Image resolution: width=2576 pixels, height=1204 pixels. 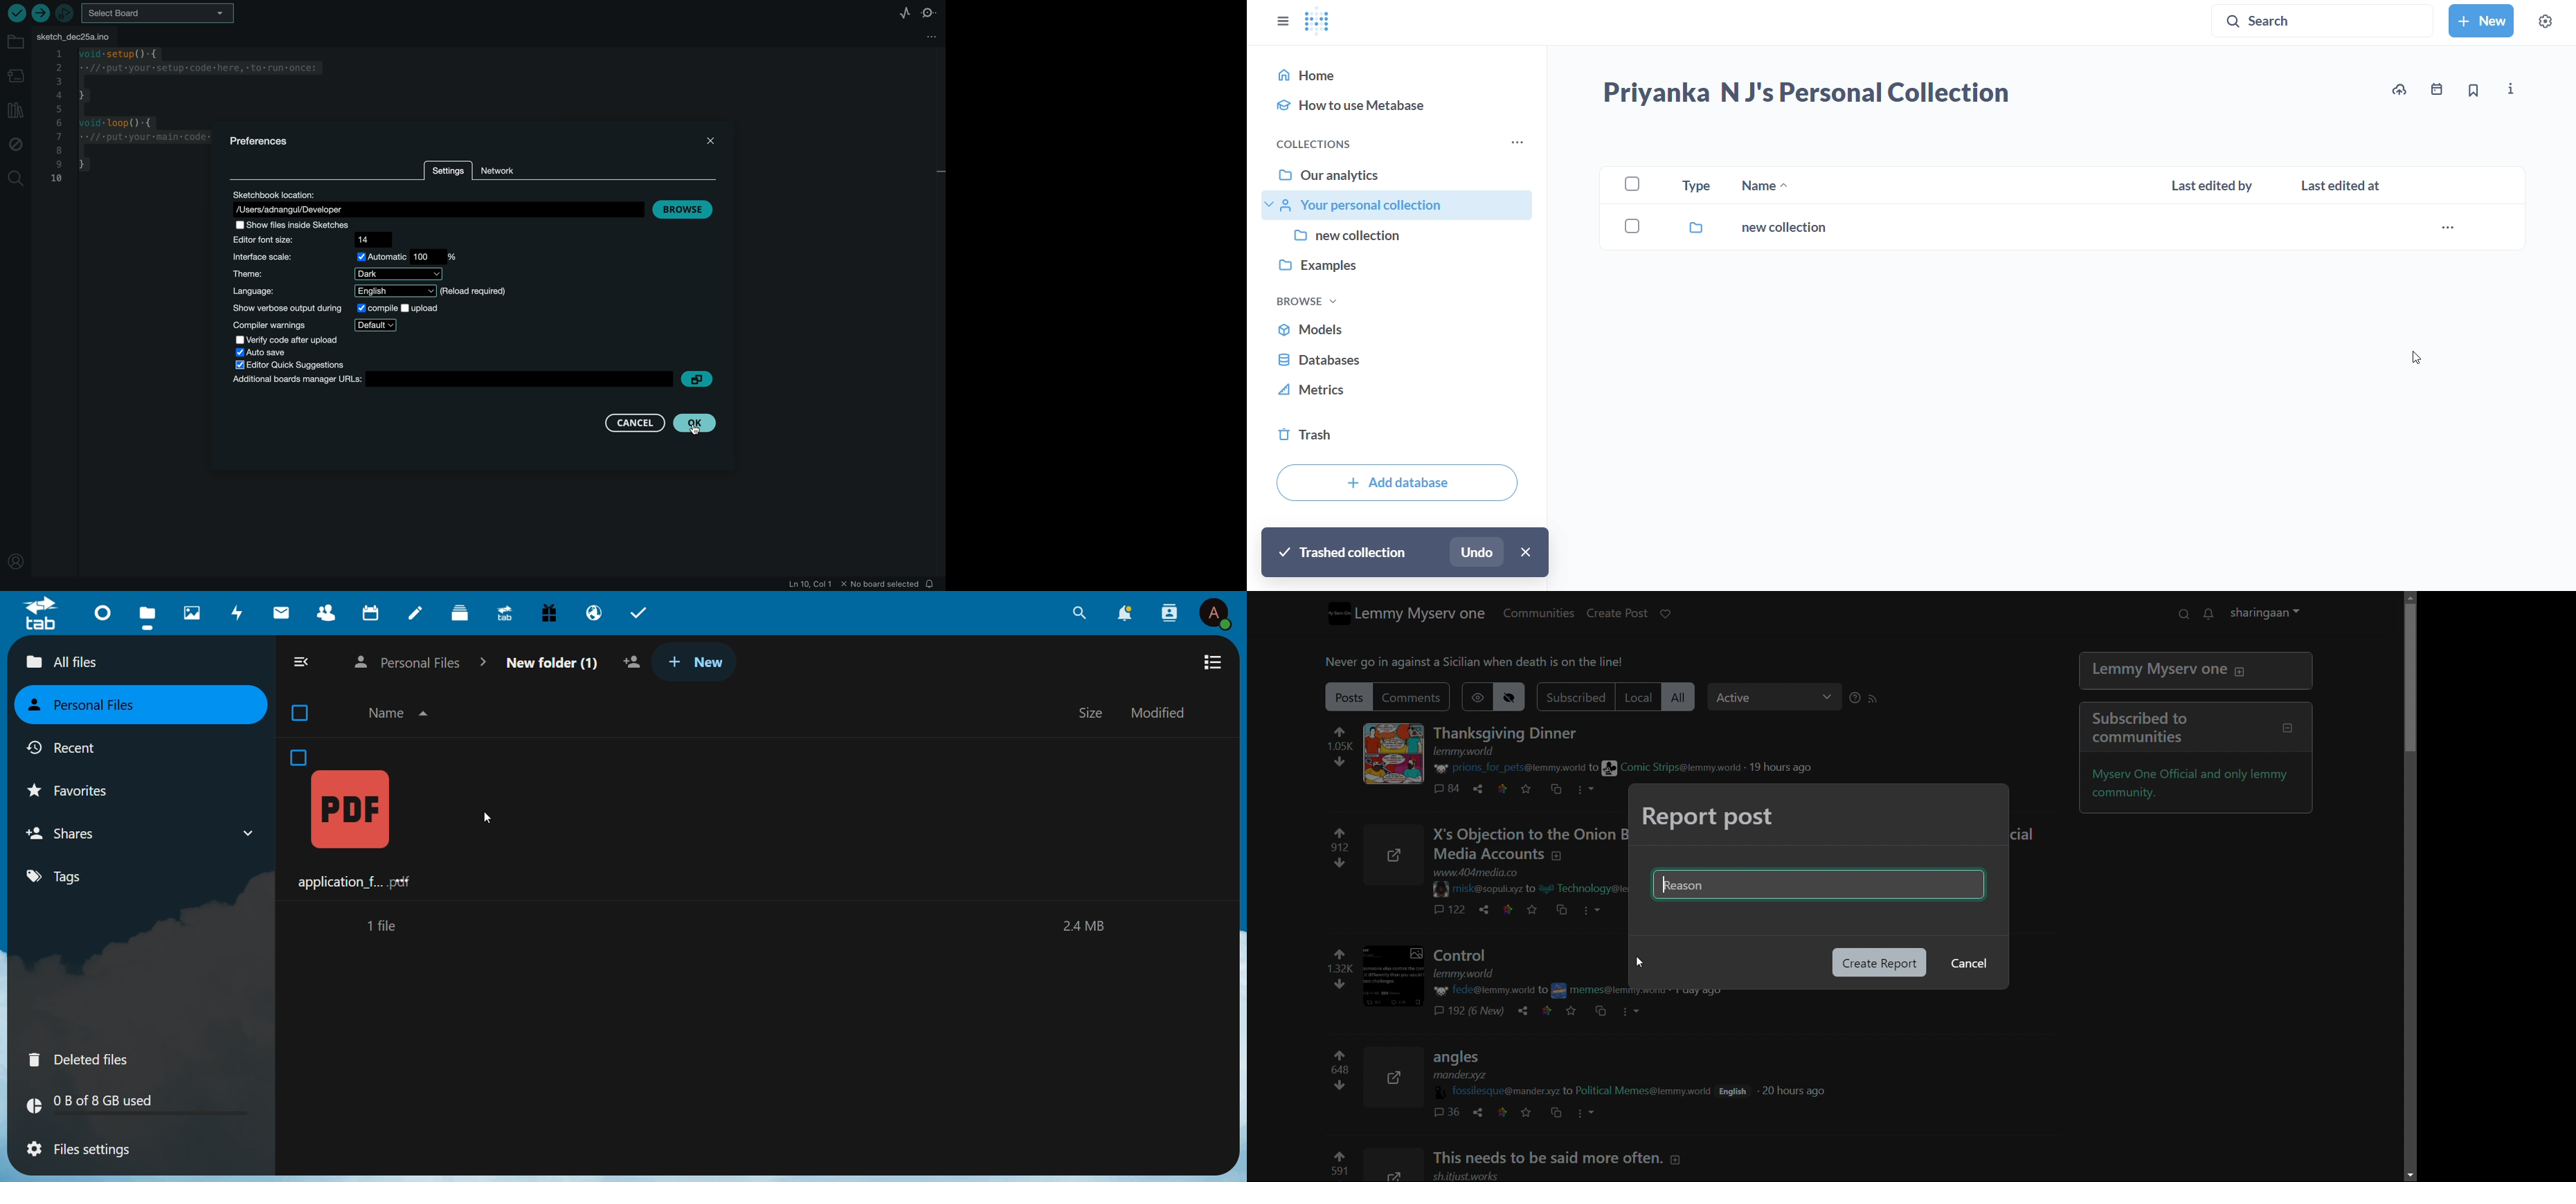 I want to click on myserv one official and only lemmy community, so click(x=2199, y=784).